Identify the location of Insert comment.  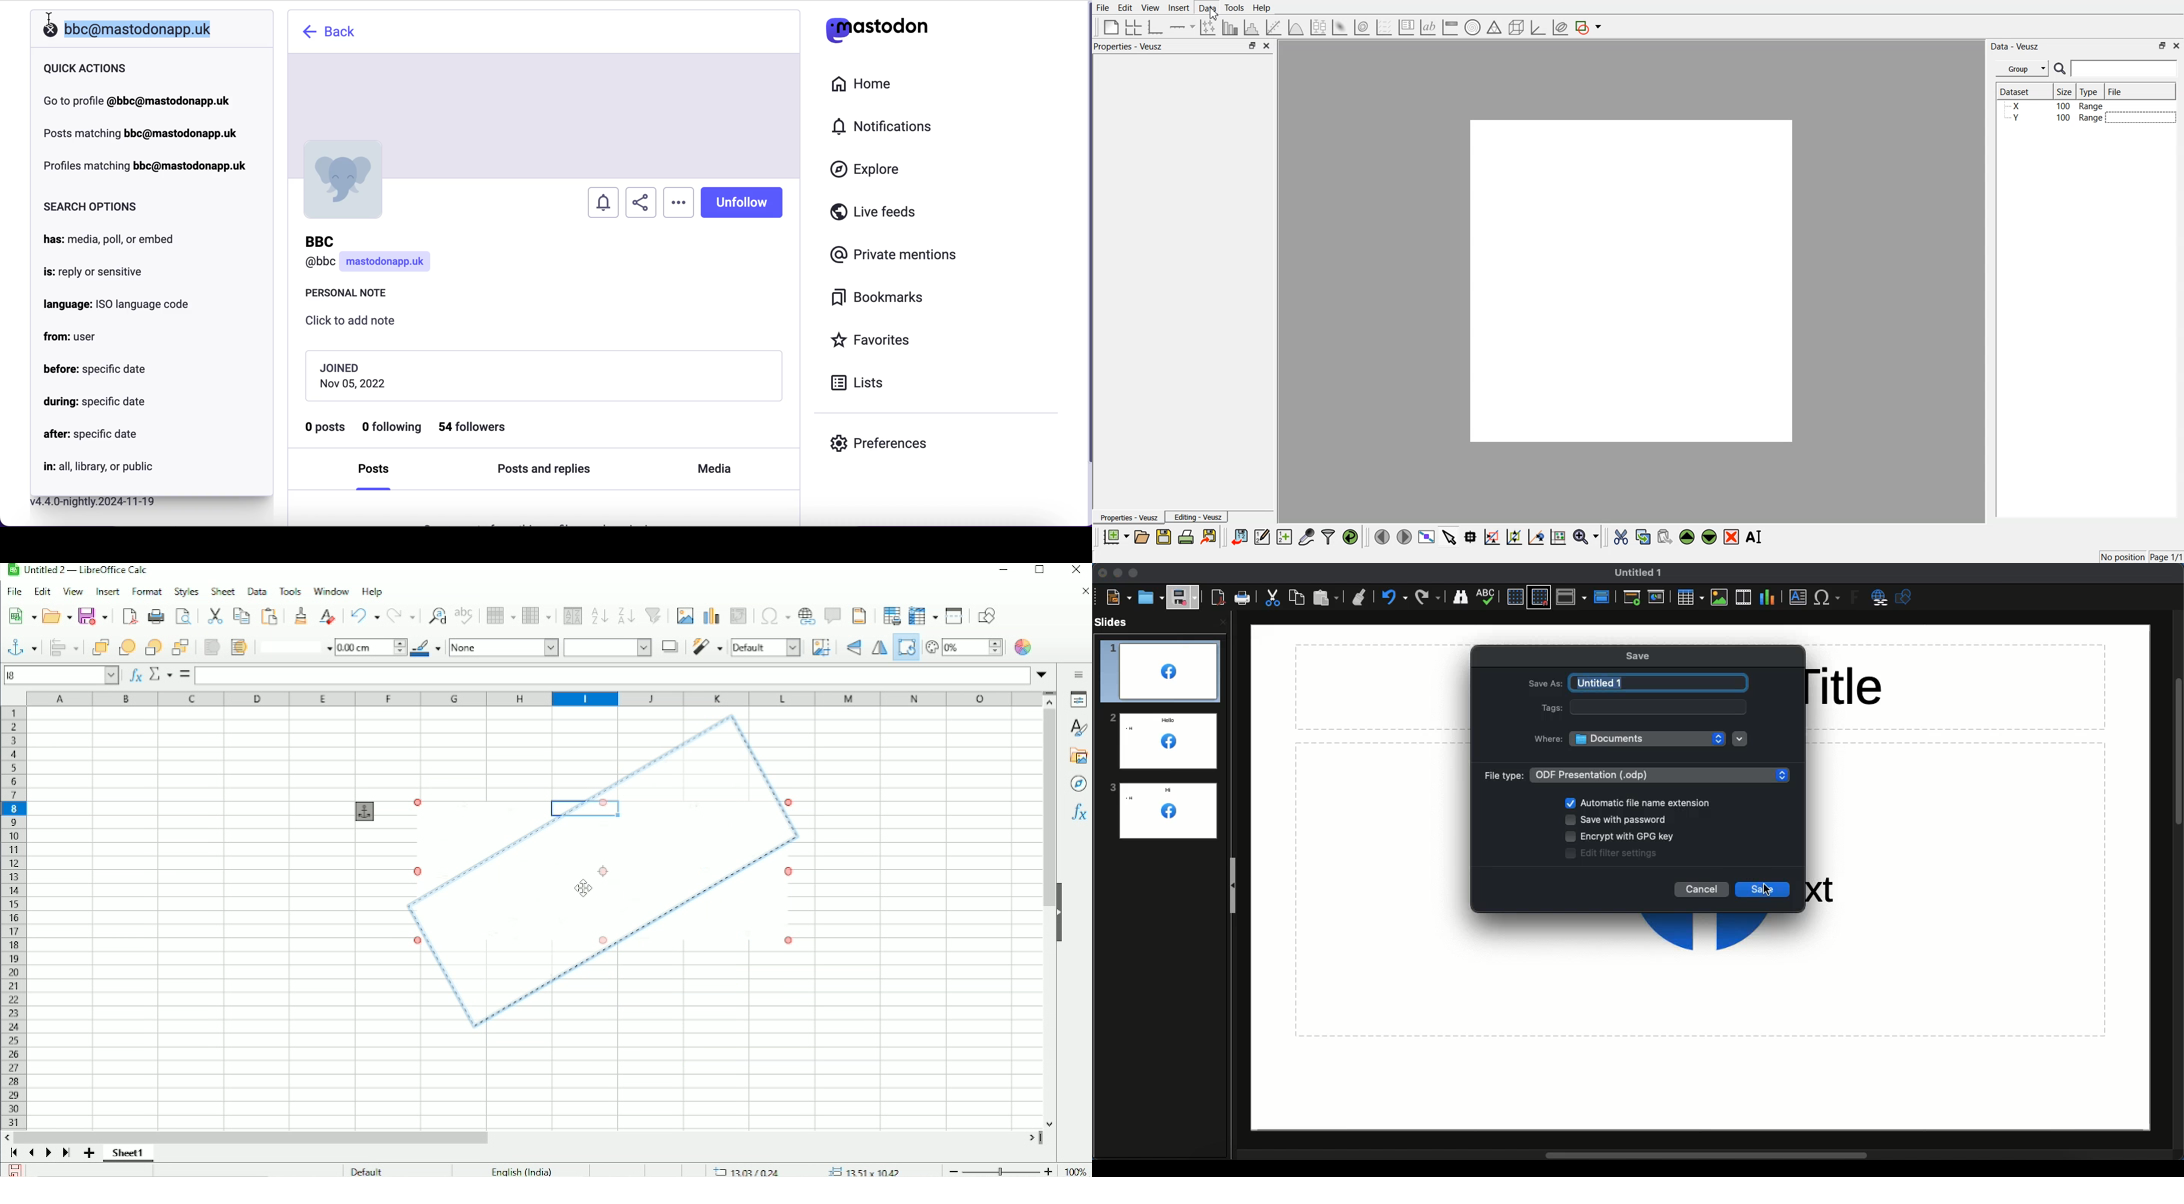
(832, 616).